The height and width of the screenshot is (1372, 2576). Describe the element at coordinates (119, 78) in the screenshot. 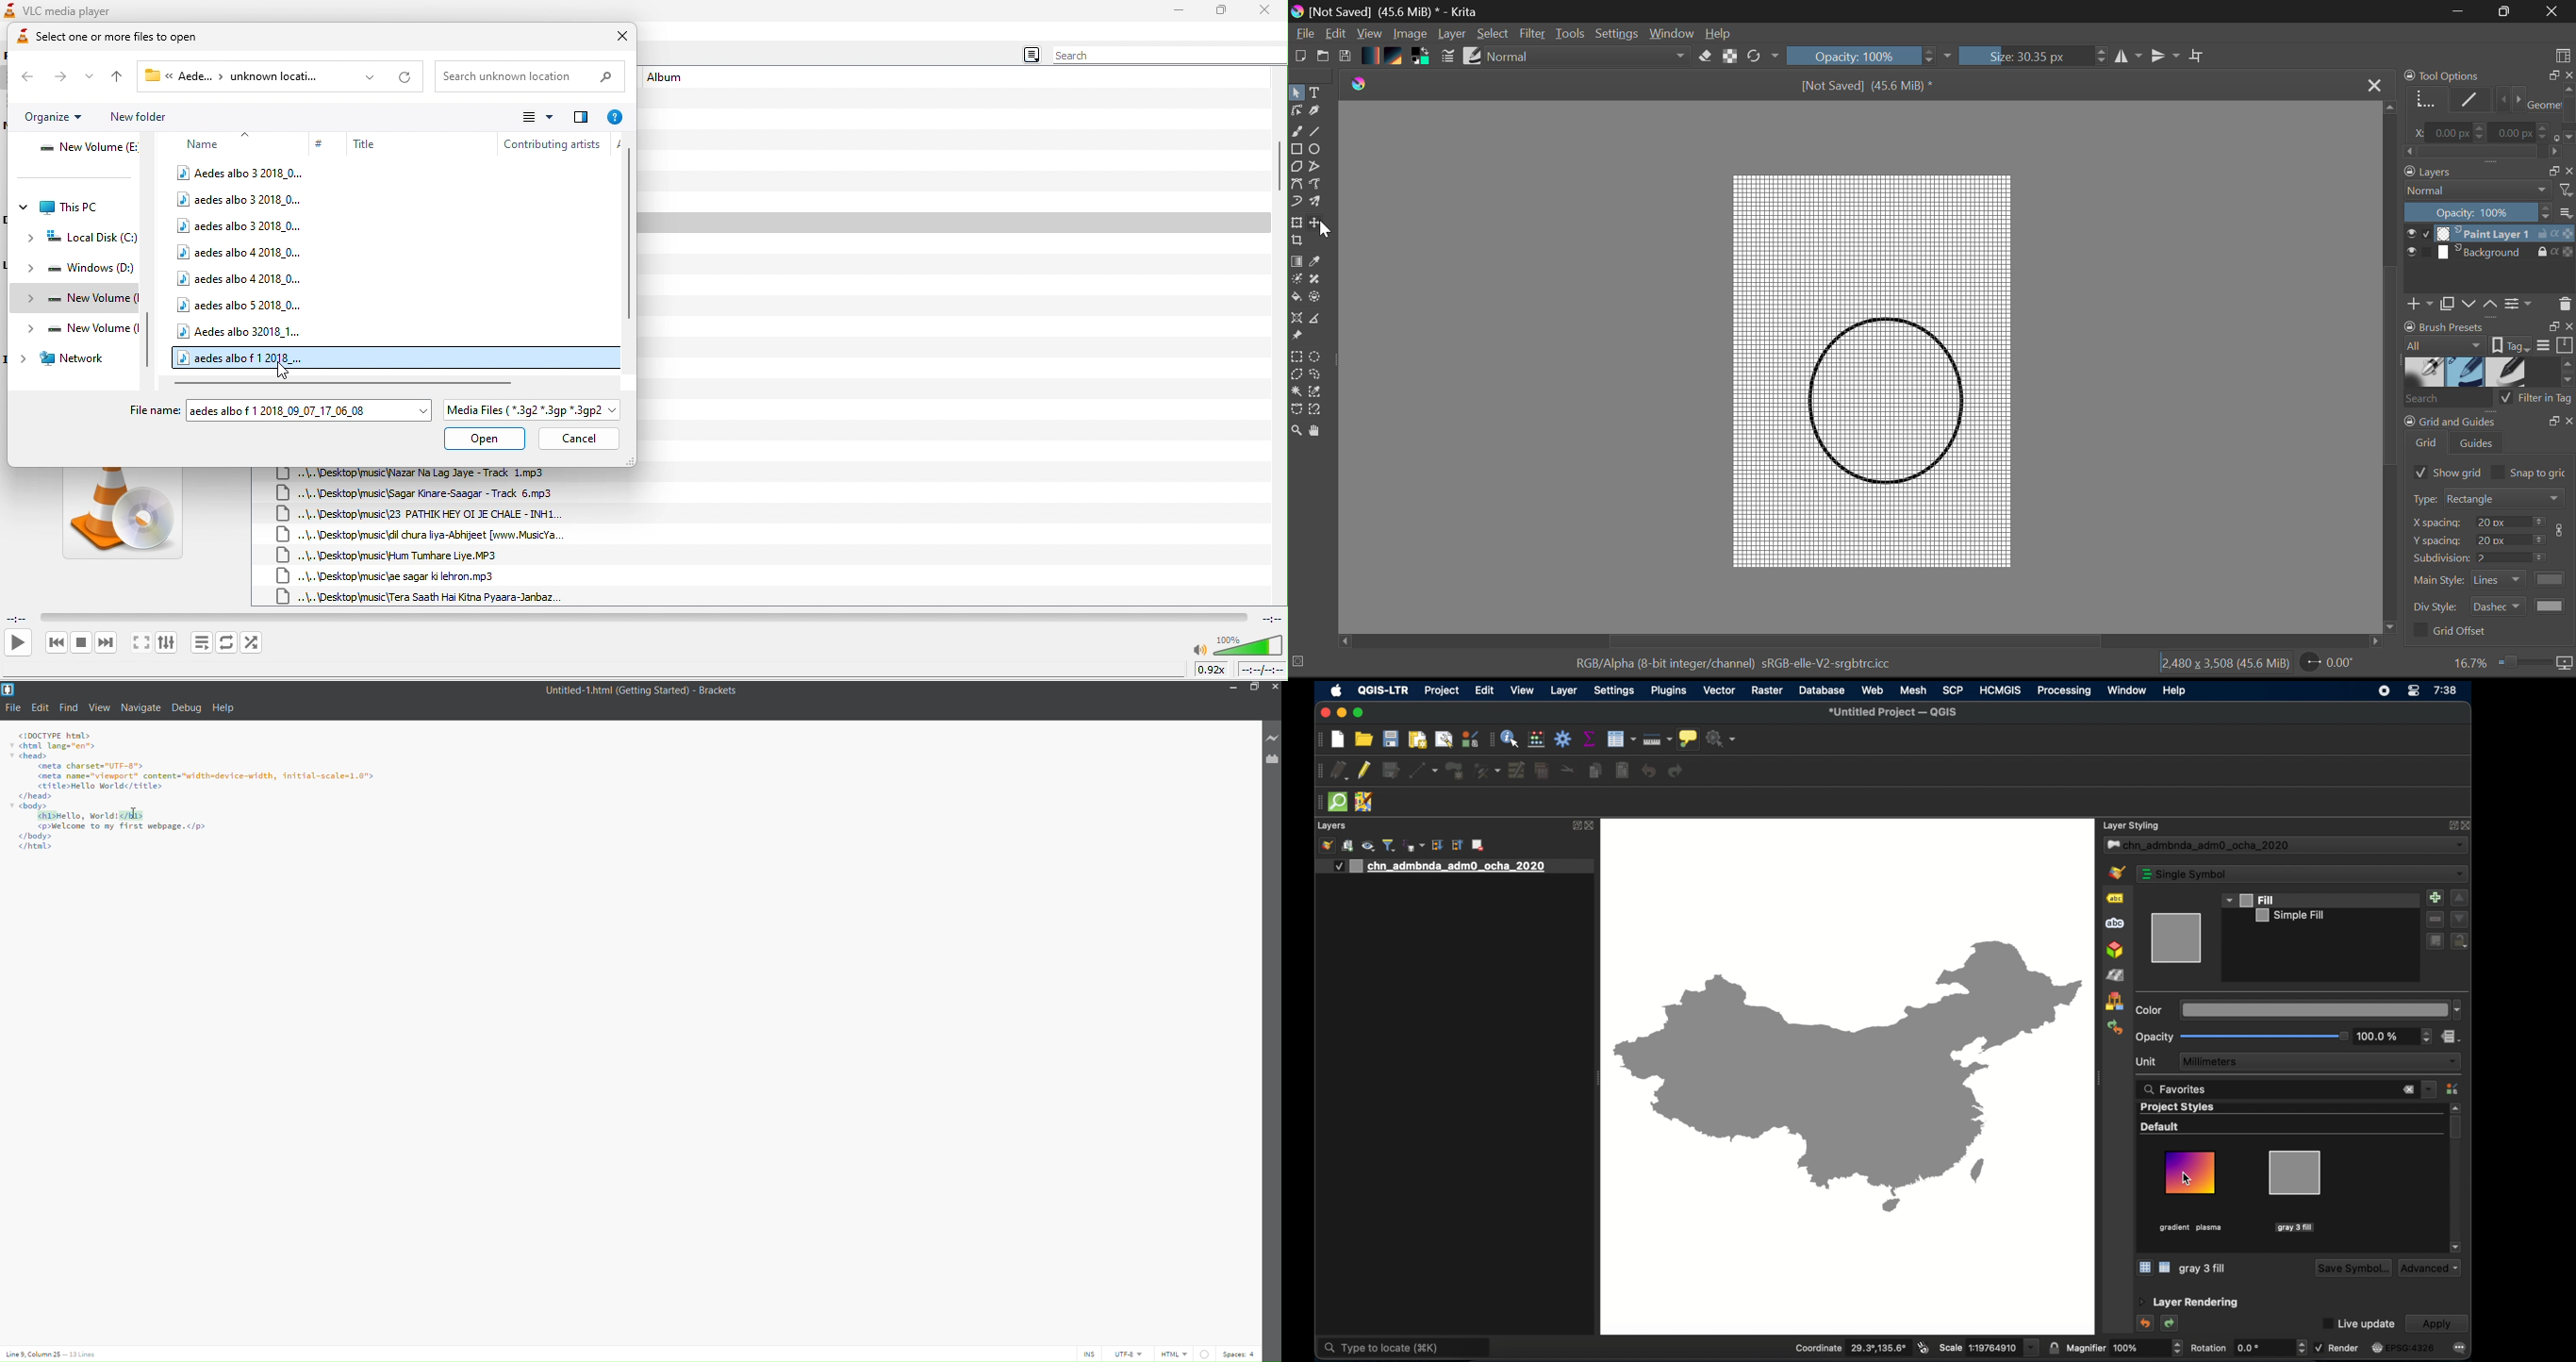

I see `up to desktop` at that location.